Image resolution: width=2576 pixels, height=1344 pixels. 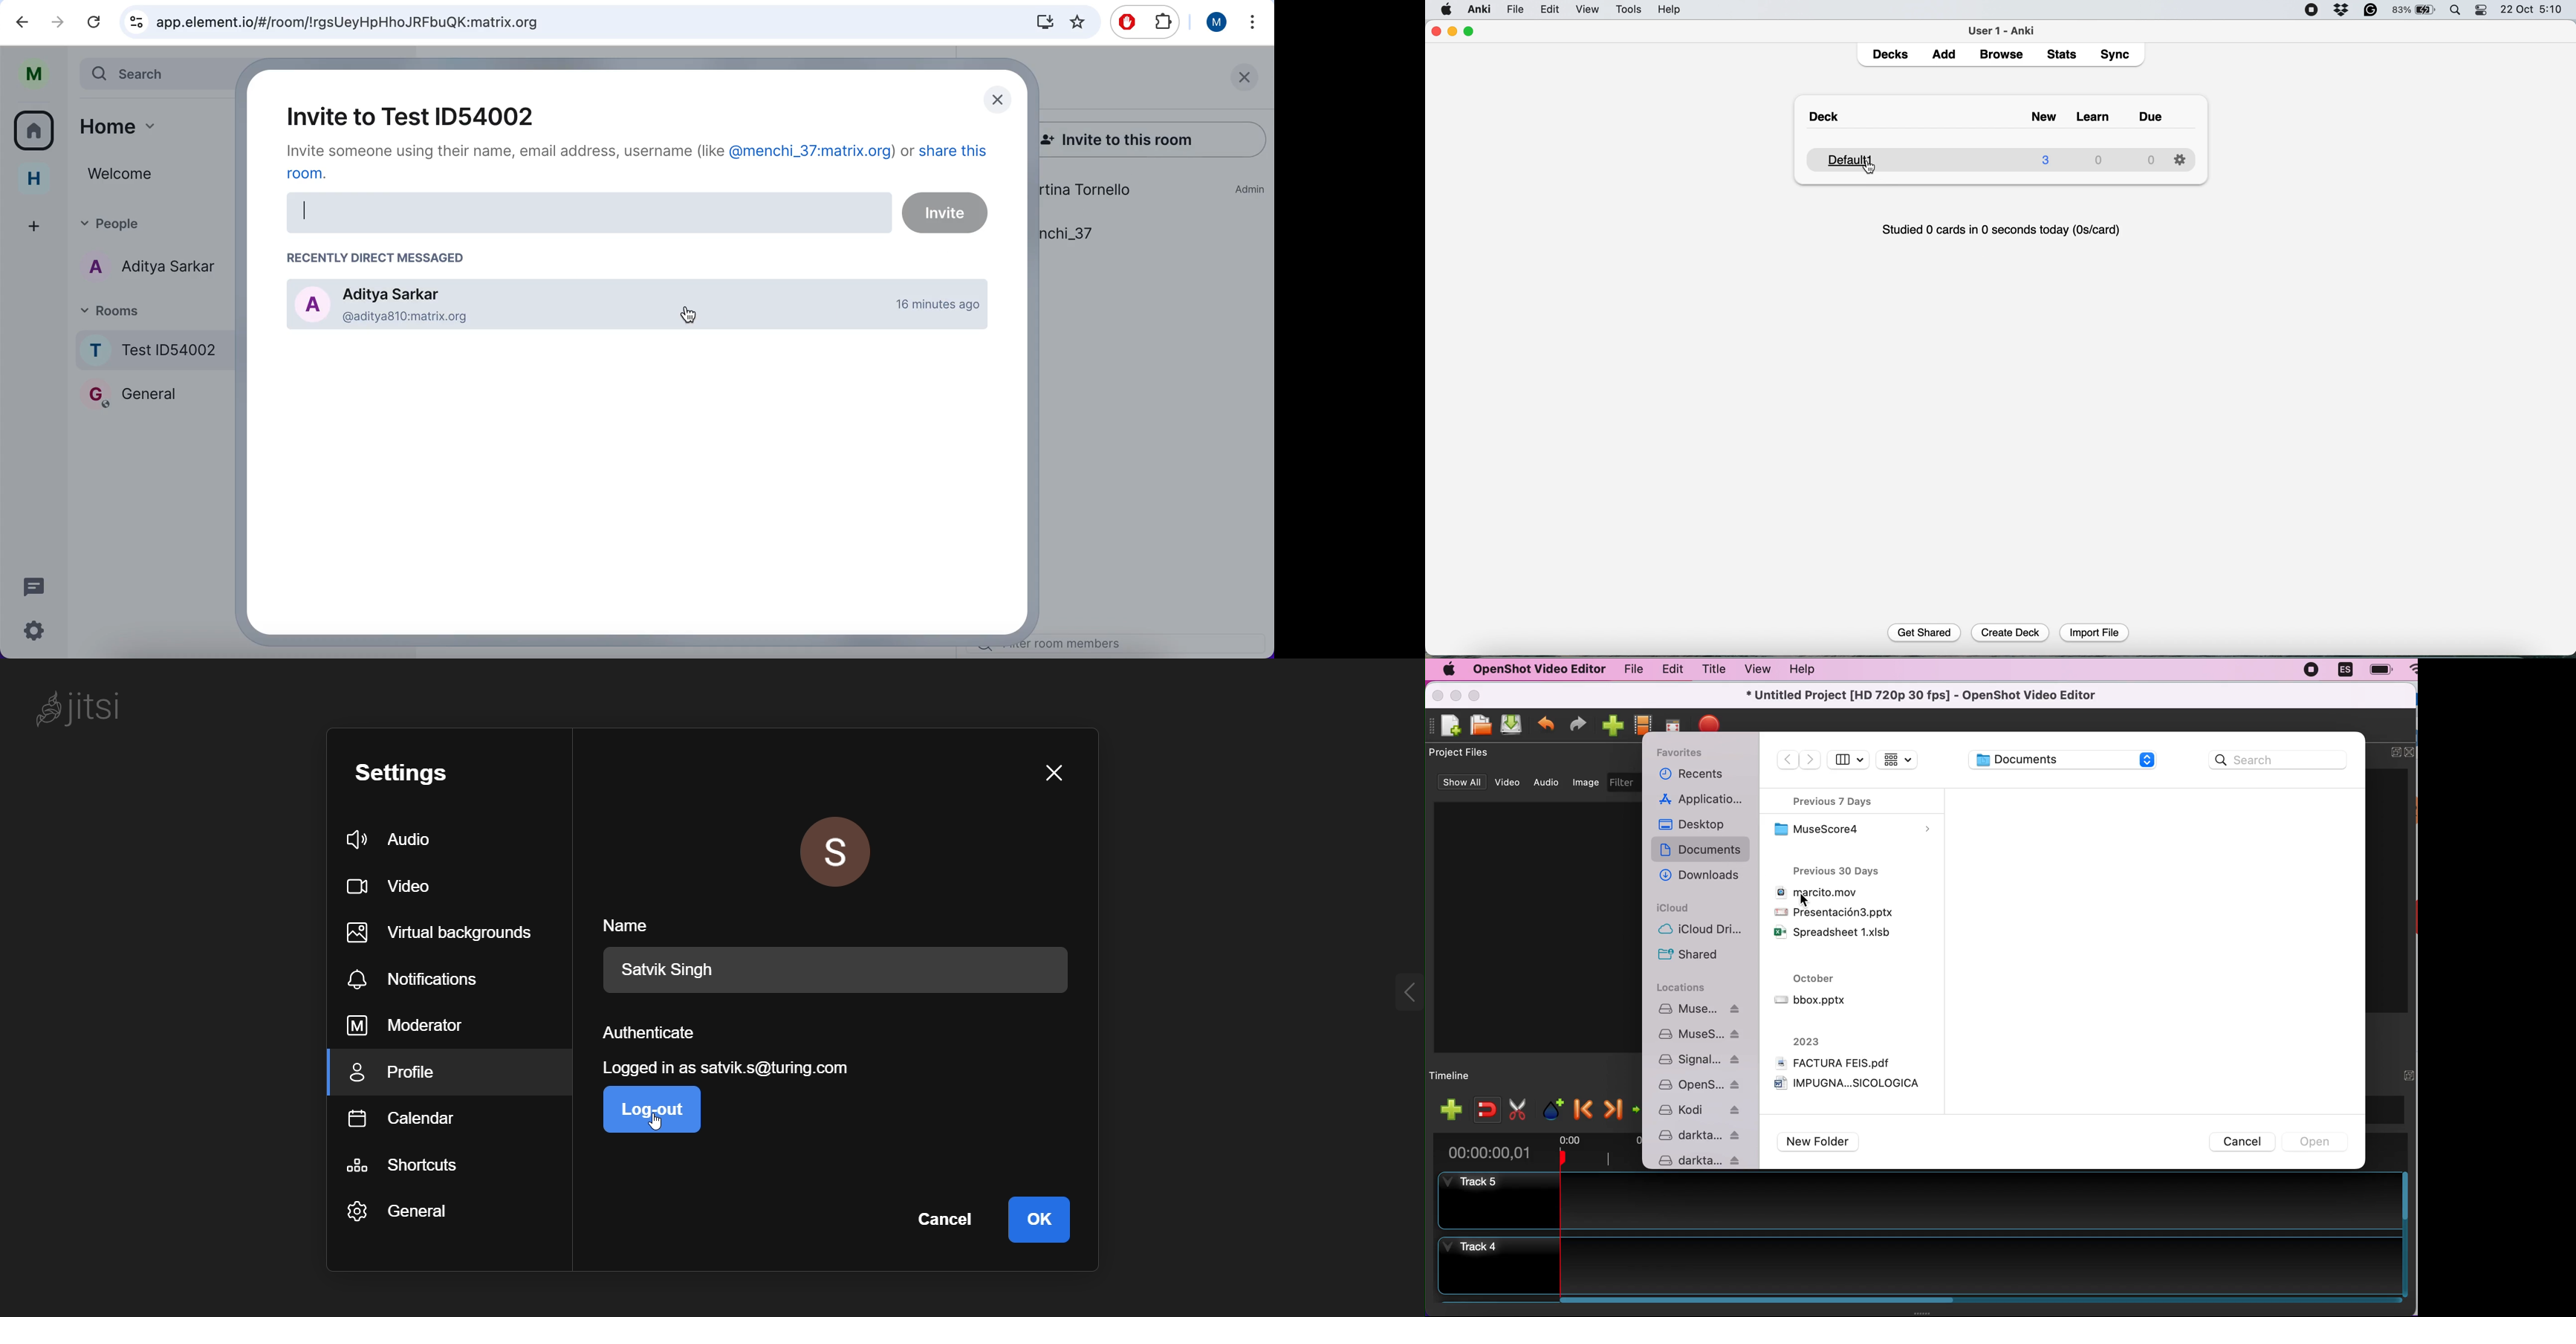 I want to click on decks, so click(x=1892, y=55).